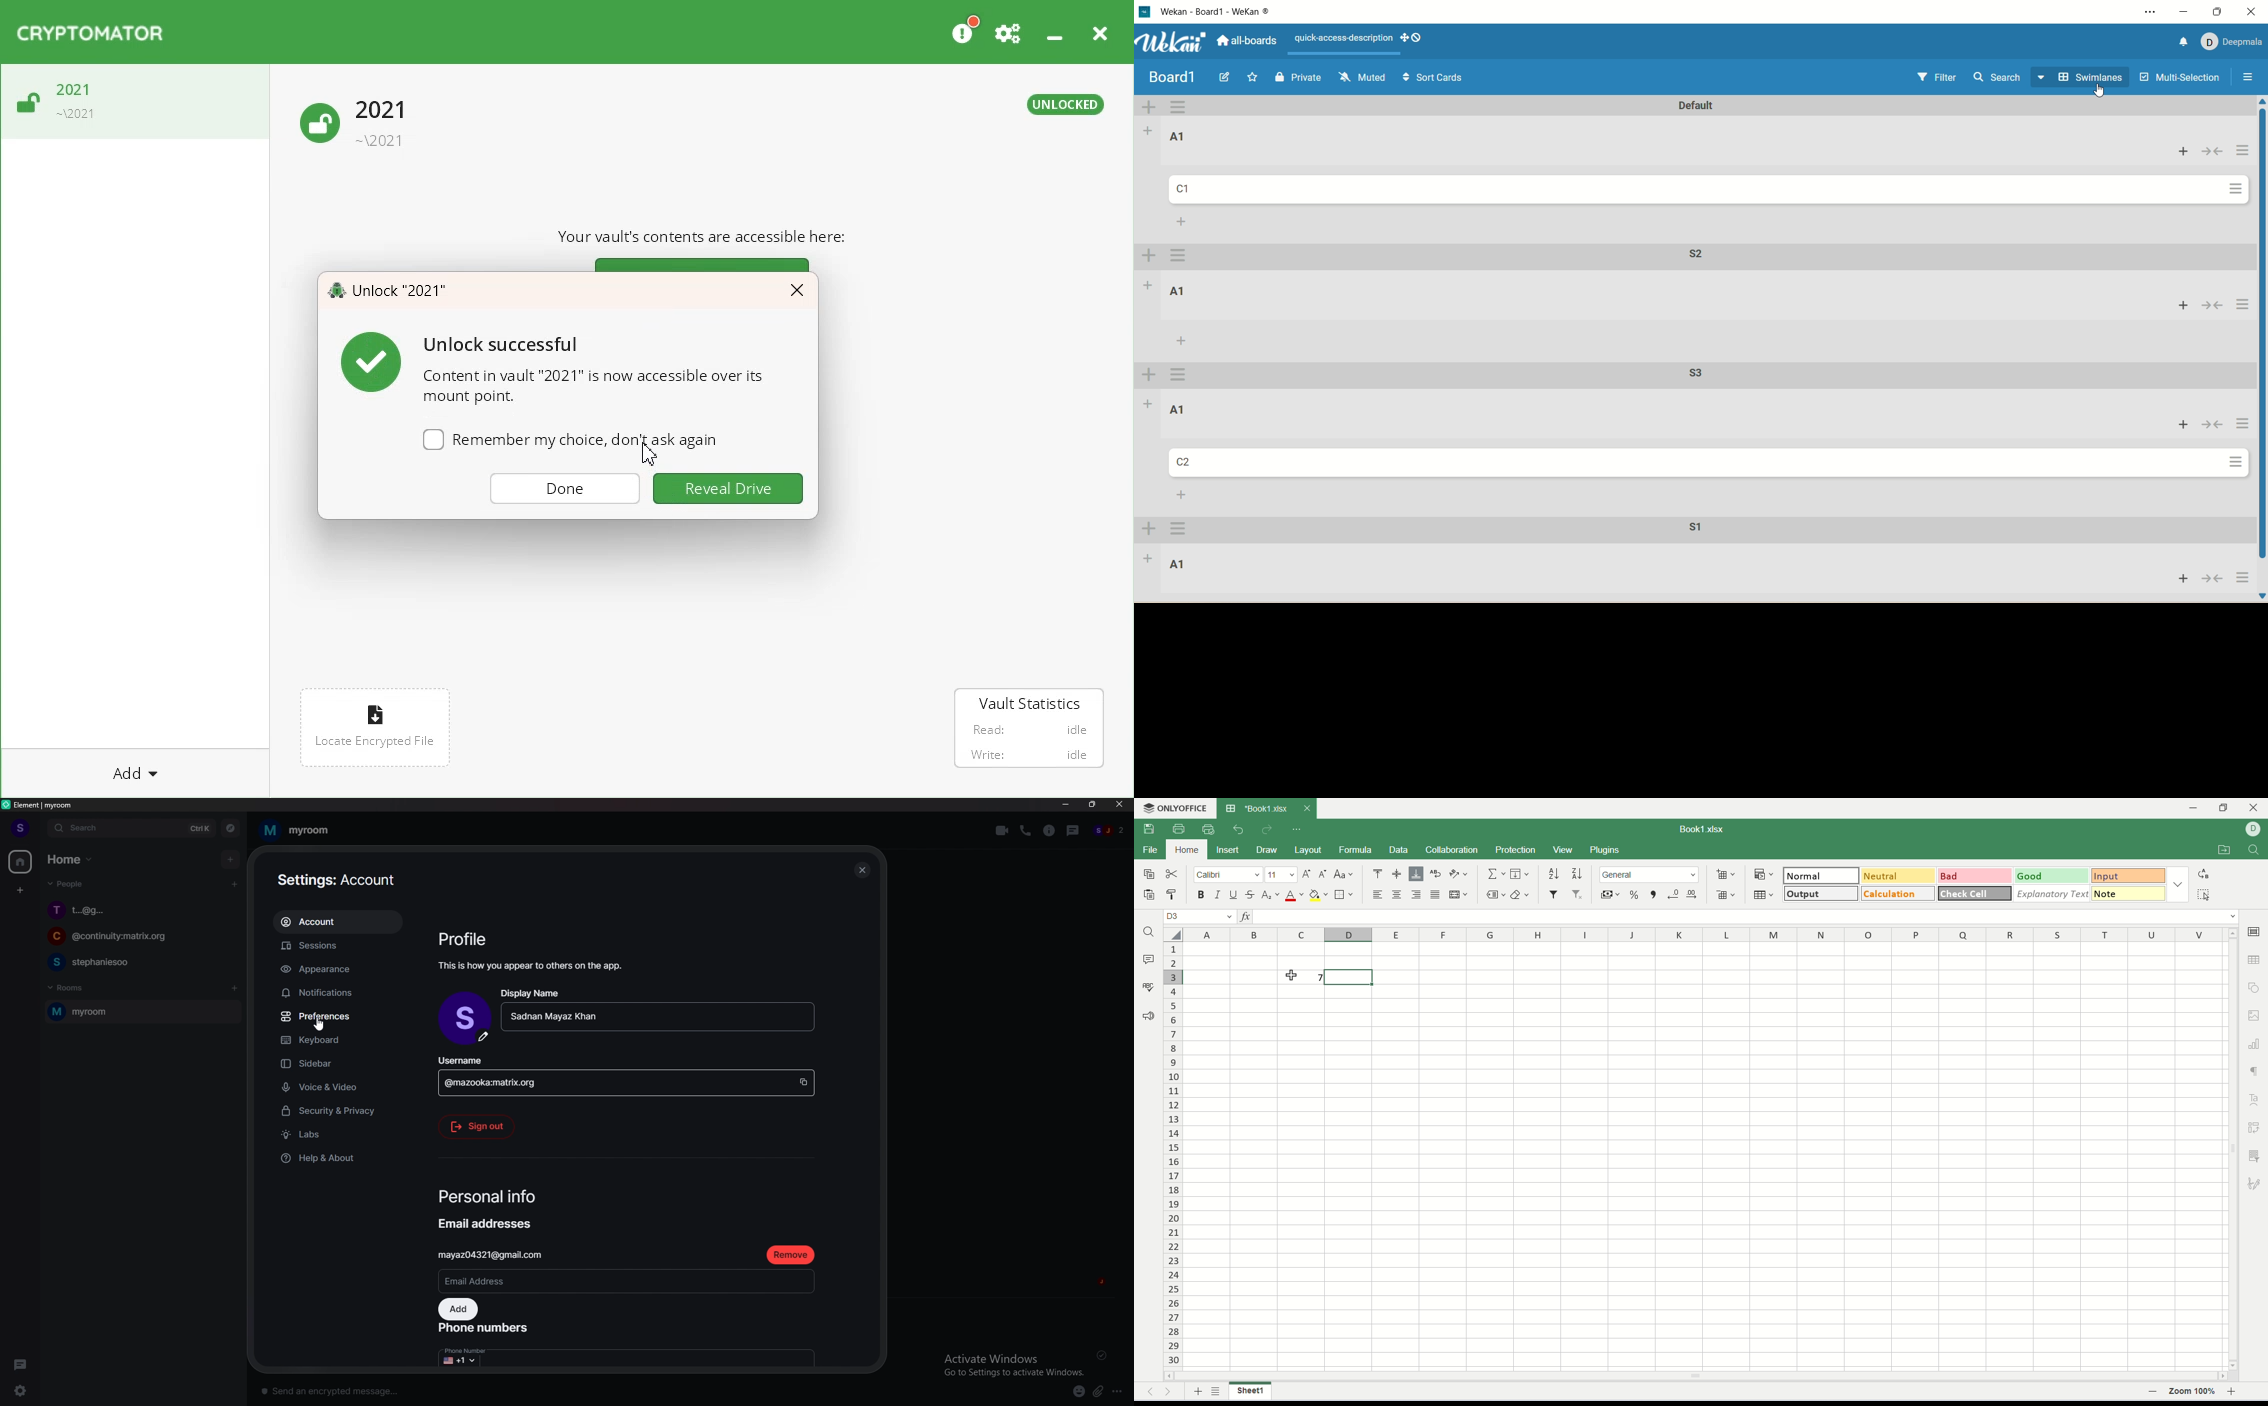 Image resolution: width=2268 pixels, height=1428 pixels. What do you see at coordinates (1282, 874) in the screenshot?
I see `font size` at bounding box center [1282, 874].